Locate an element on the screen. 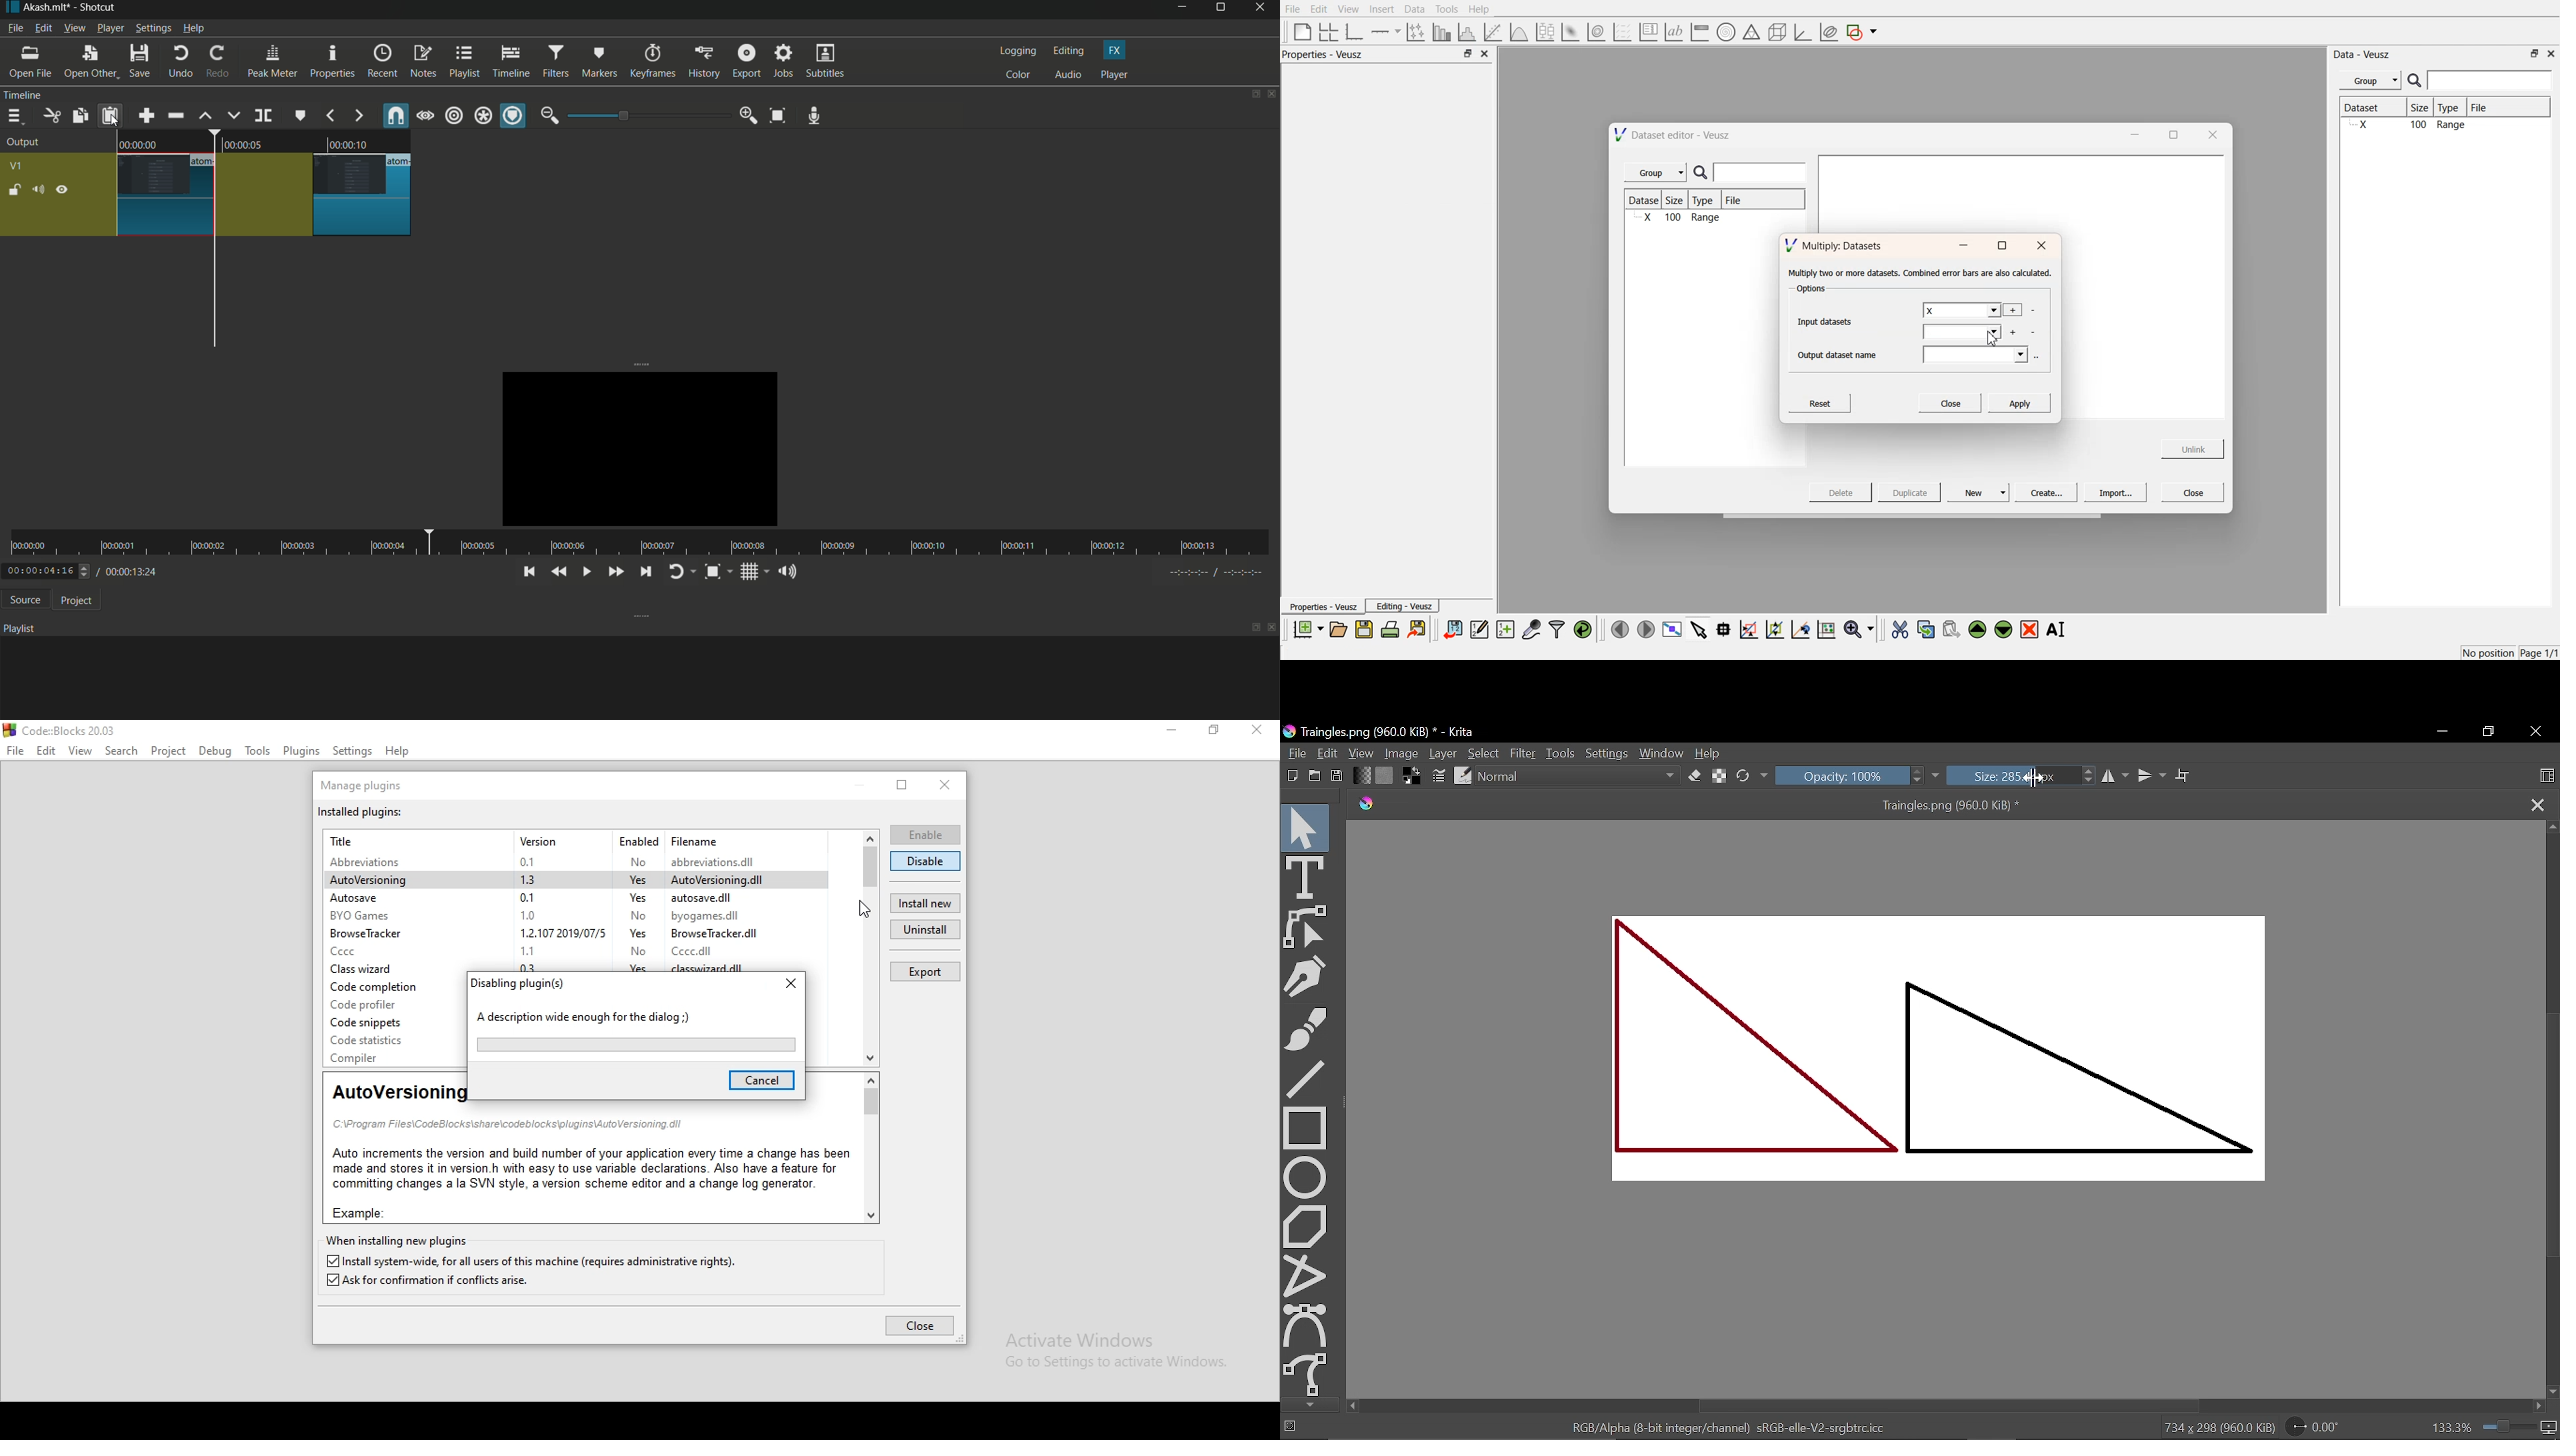 This screenshot has height=1456, width=2576. total time is located at coordinates (147, 609).